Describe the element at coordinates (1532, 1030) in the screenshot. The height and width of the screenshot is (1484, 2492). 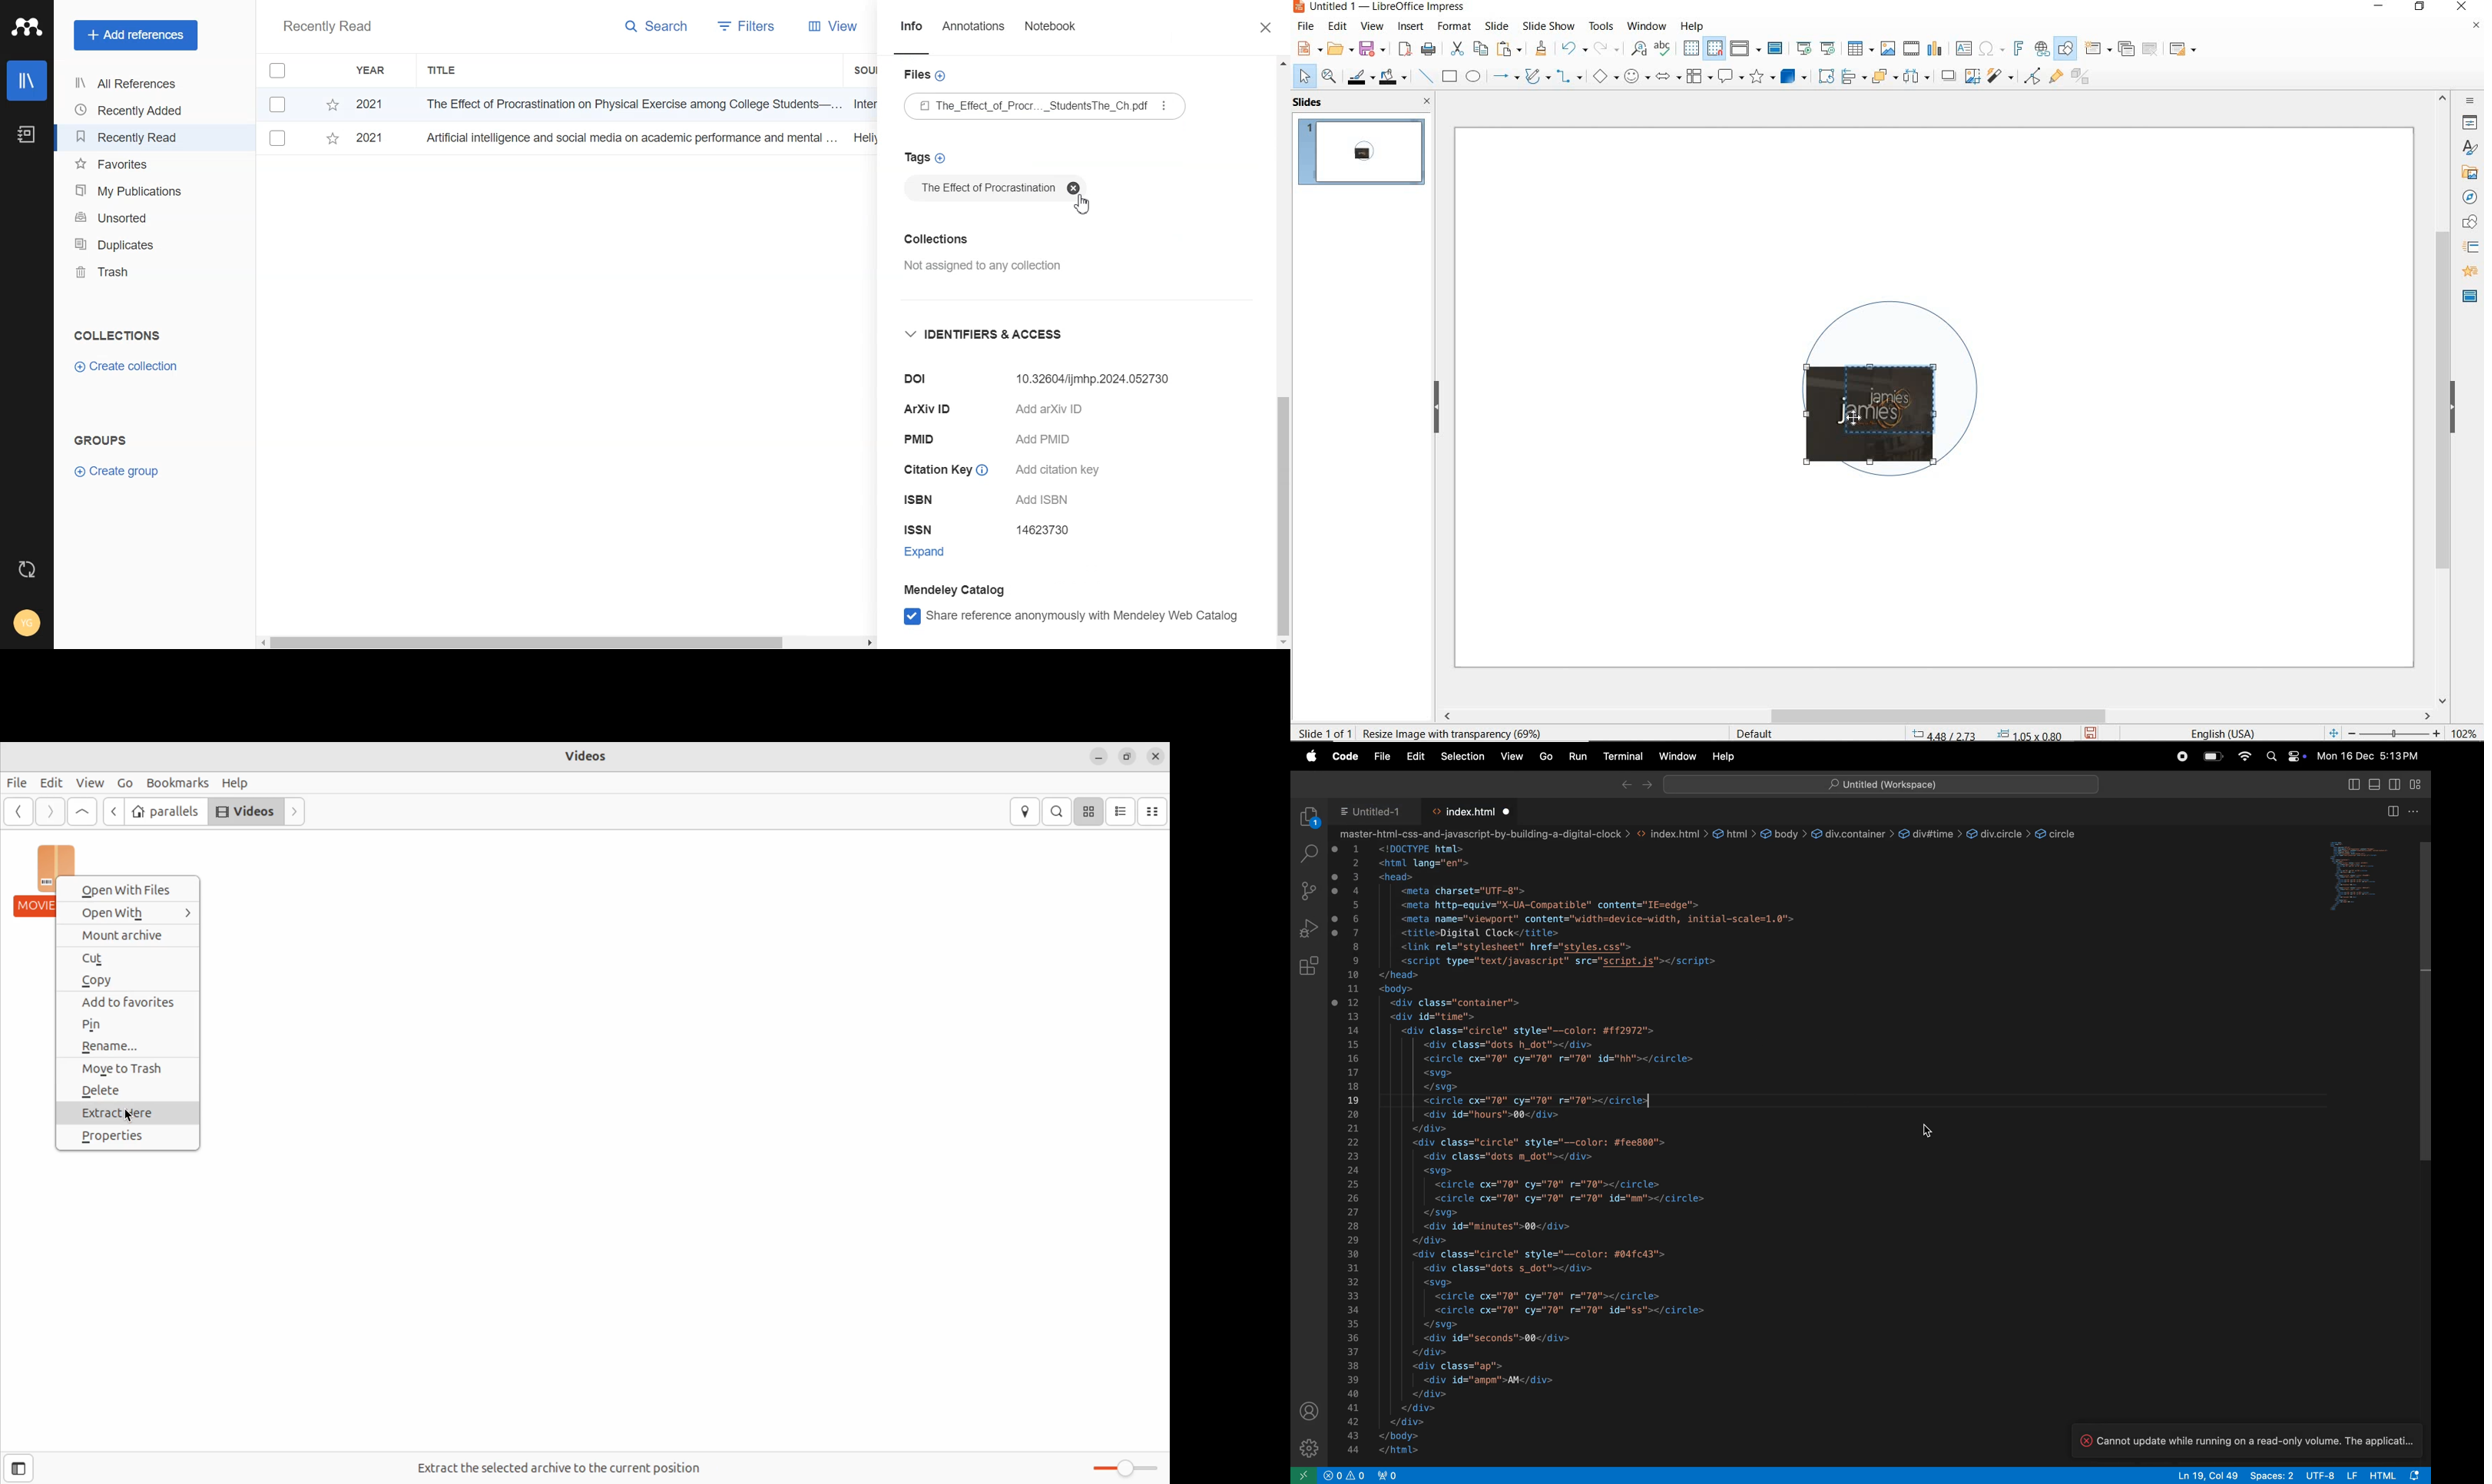
I see `<div class="circle" style="--color: #ff2972">` at that location.